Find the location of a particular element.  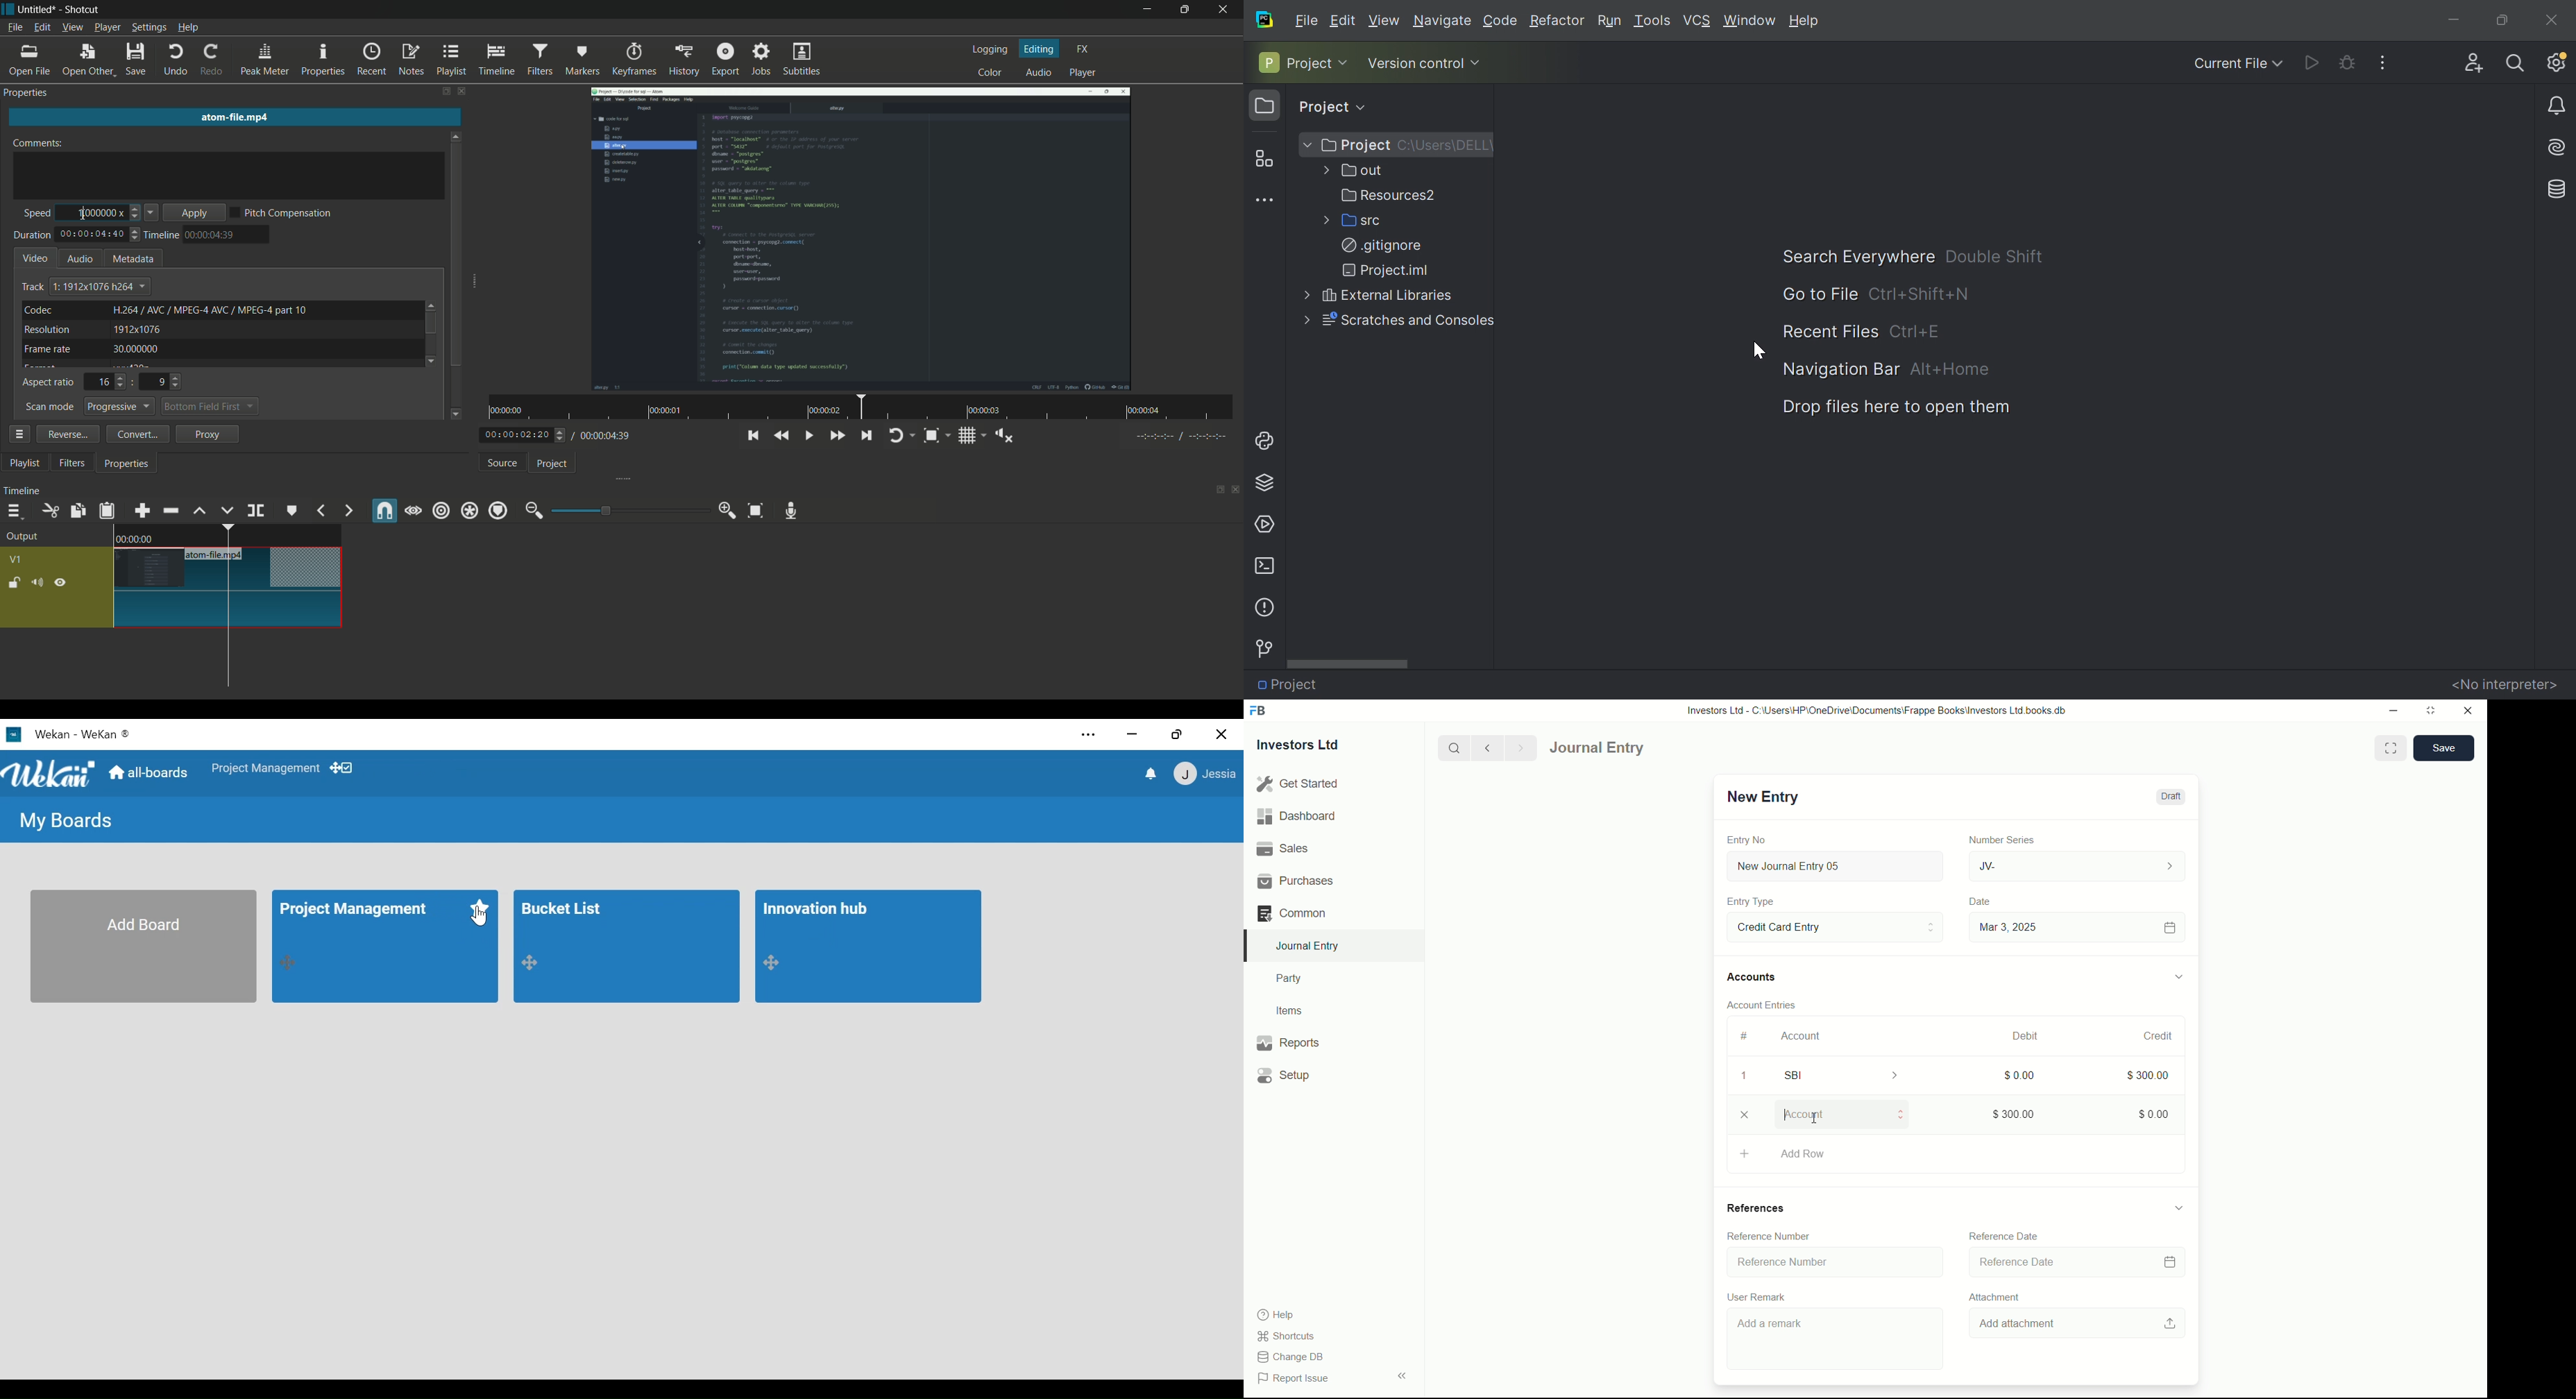

Draft is located at coordinates (2170, 797).